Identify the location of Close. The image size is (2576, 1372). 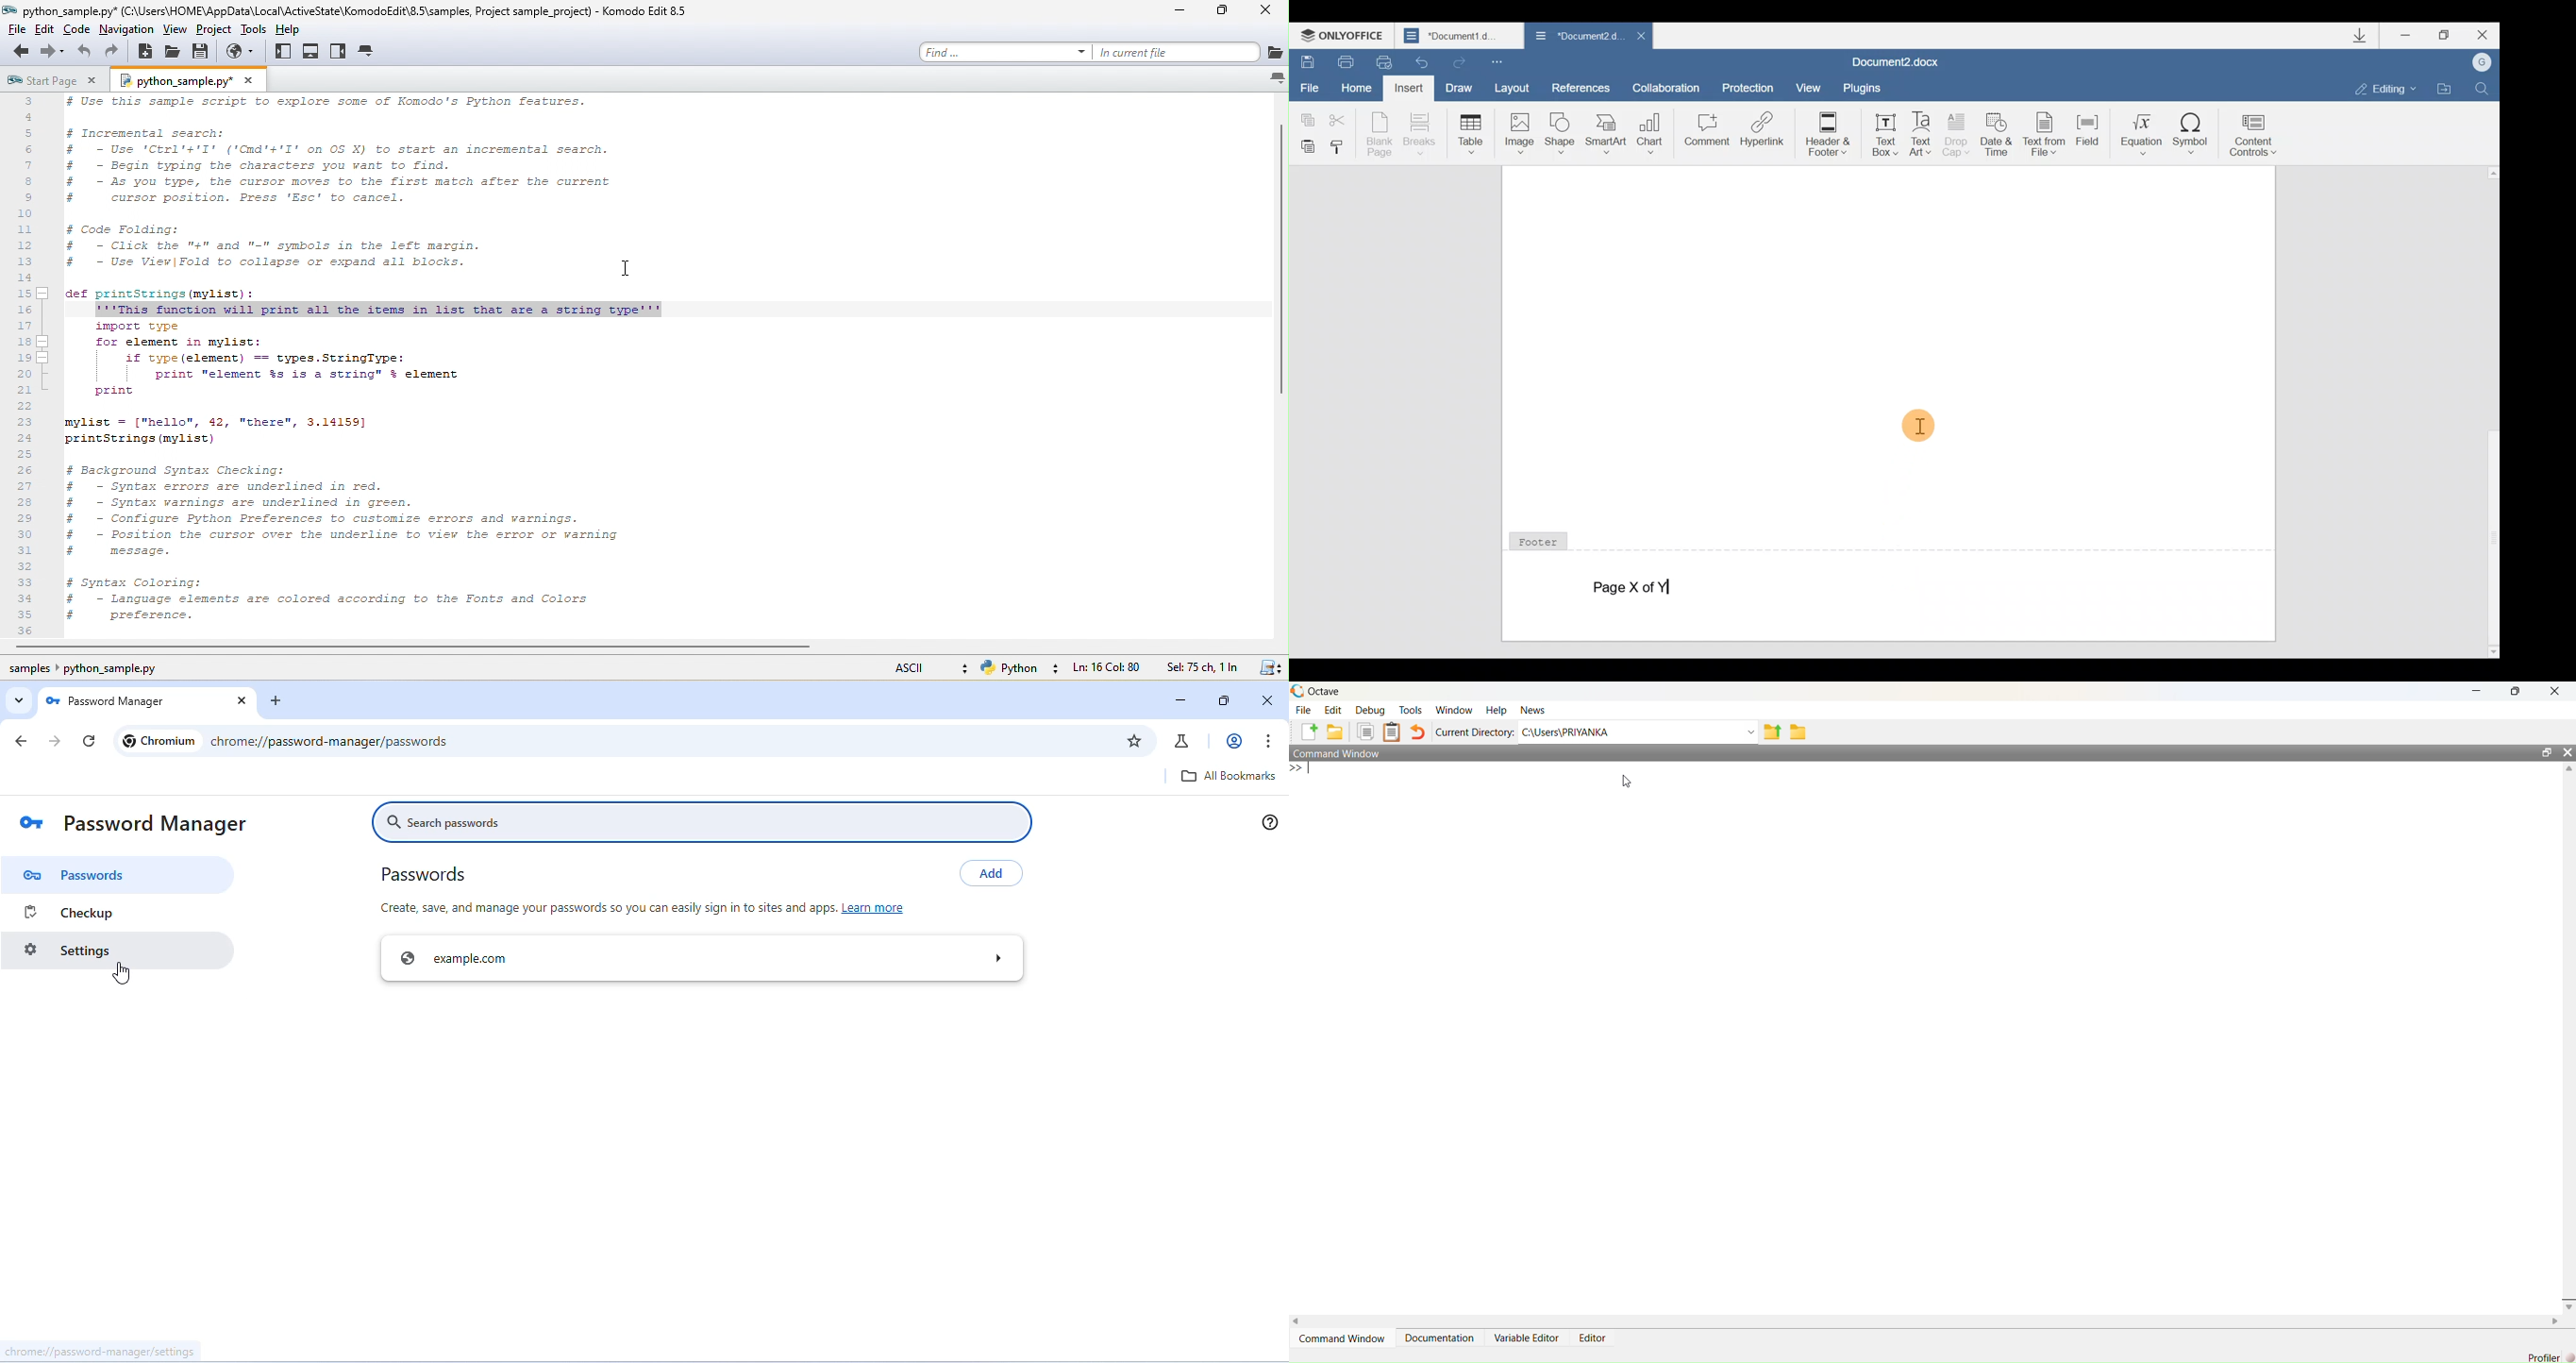
(1638, 35).